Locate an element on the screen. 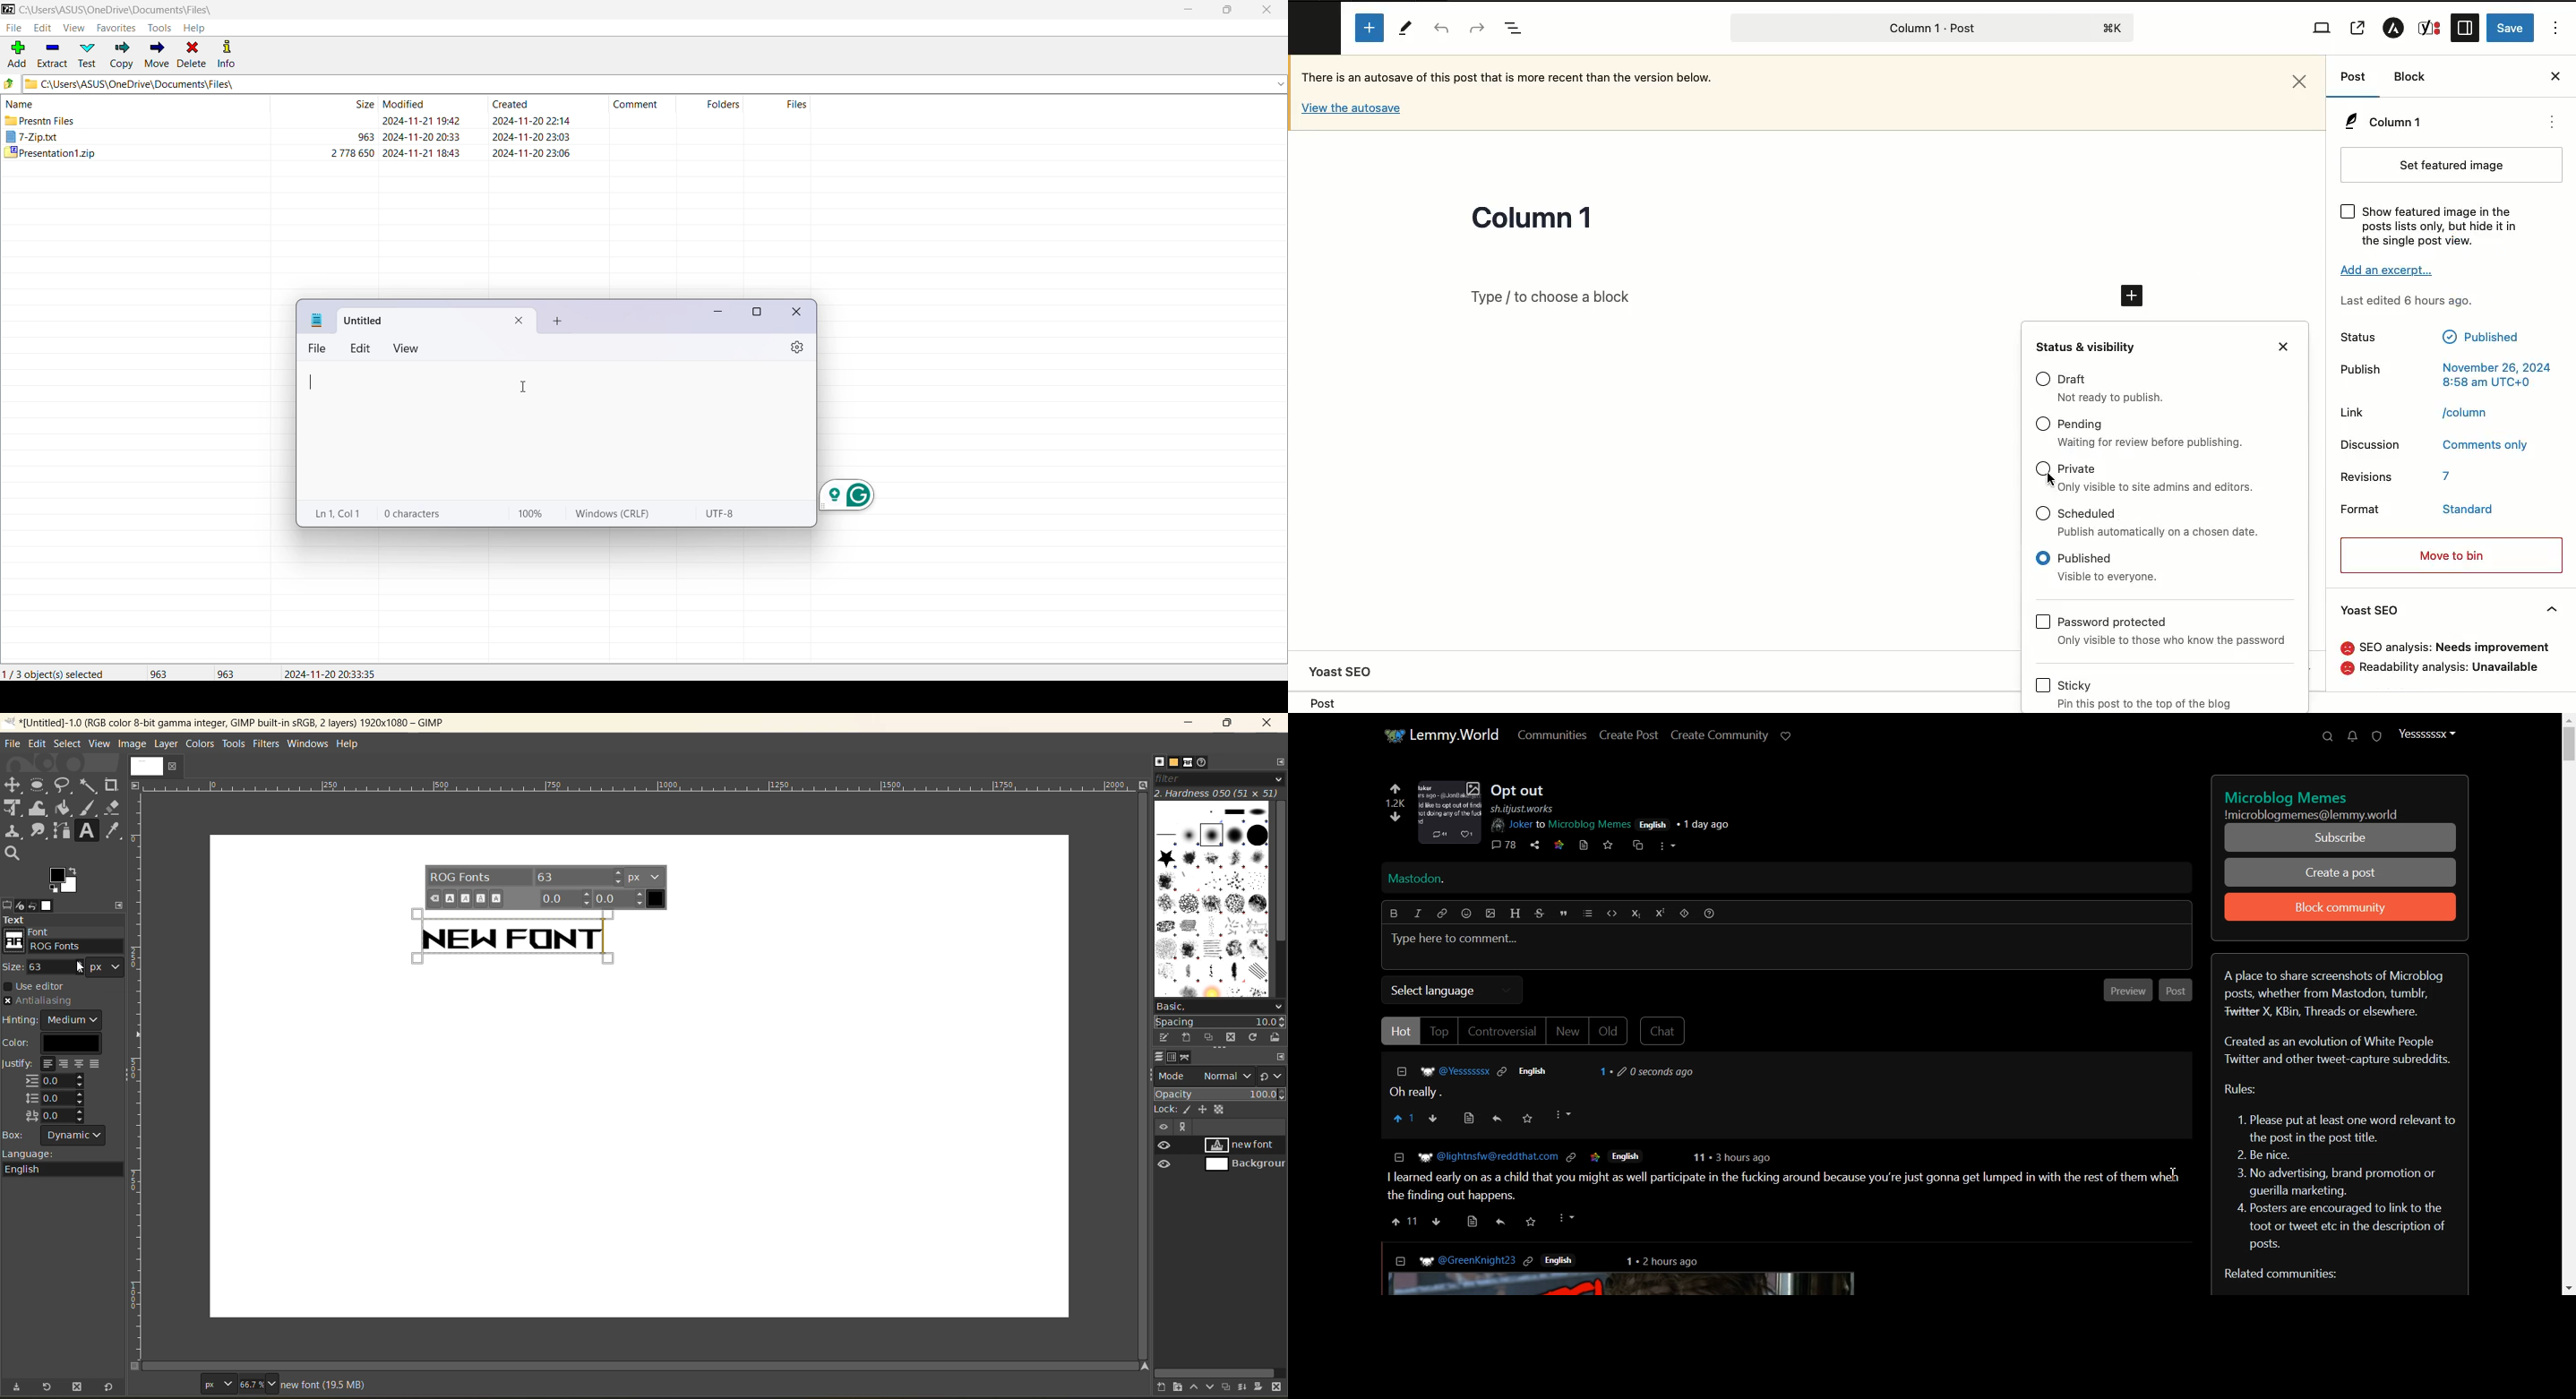  Checkbox is located at coordinates (2042, 469).